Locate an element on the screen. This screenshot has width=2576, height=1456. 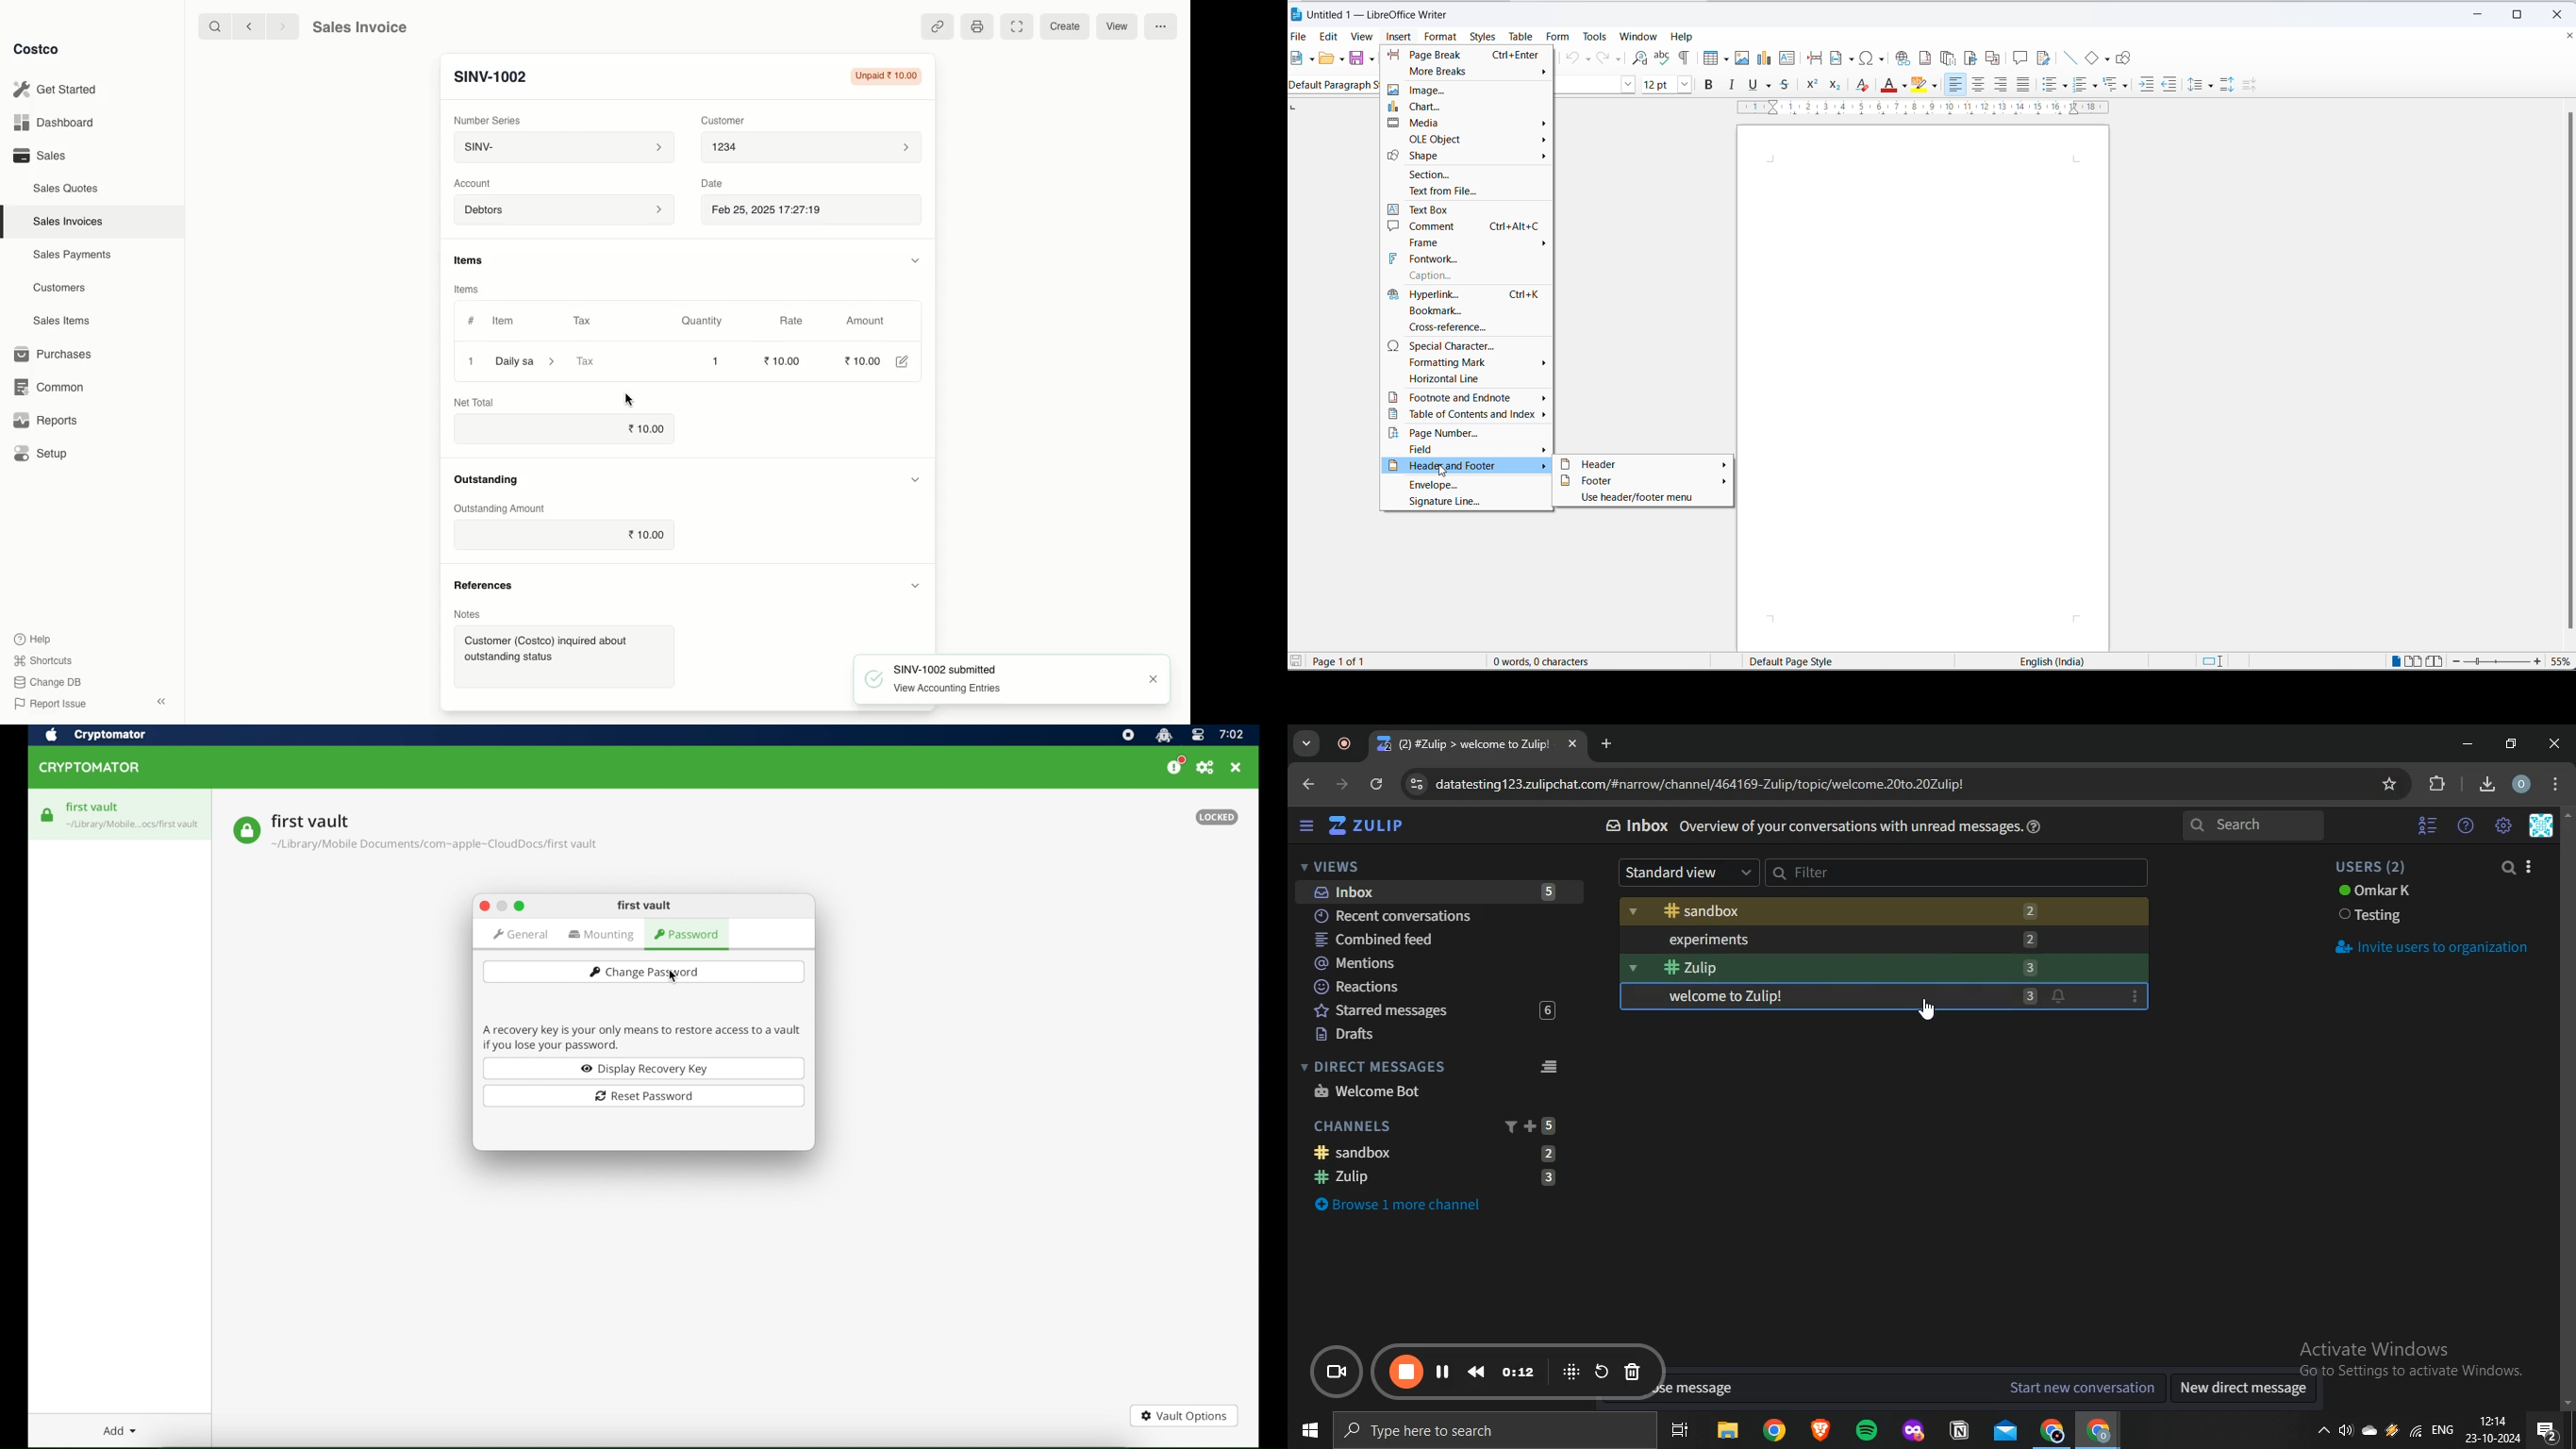
redo options is located at coordinates (1619, 59).